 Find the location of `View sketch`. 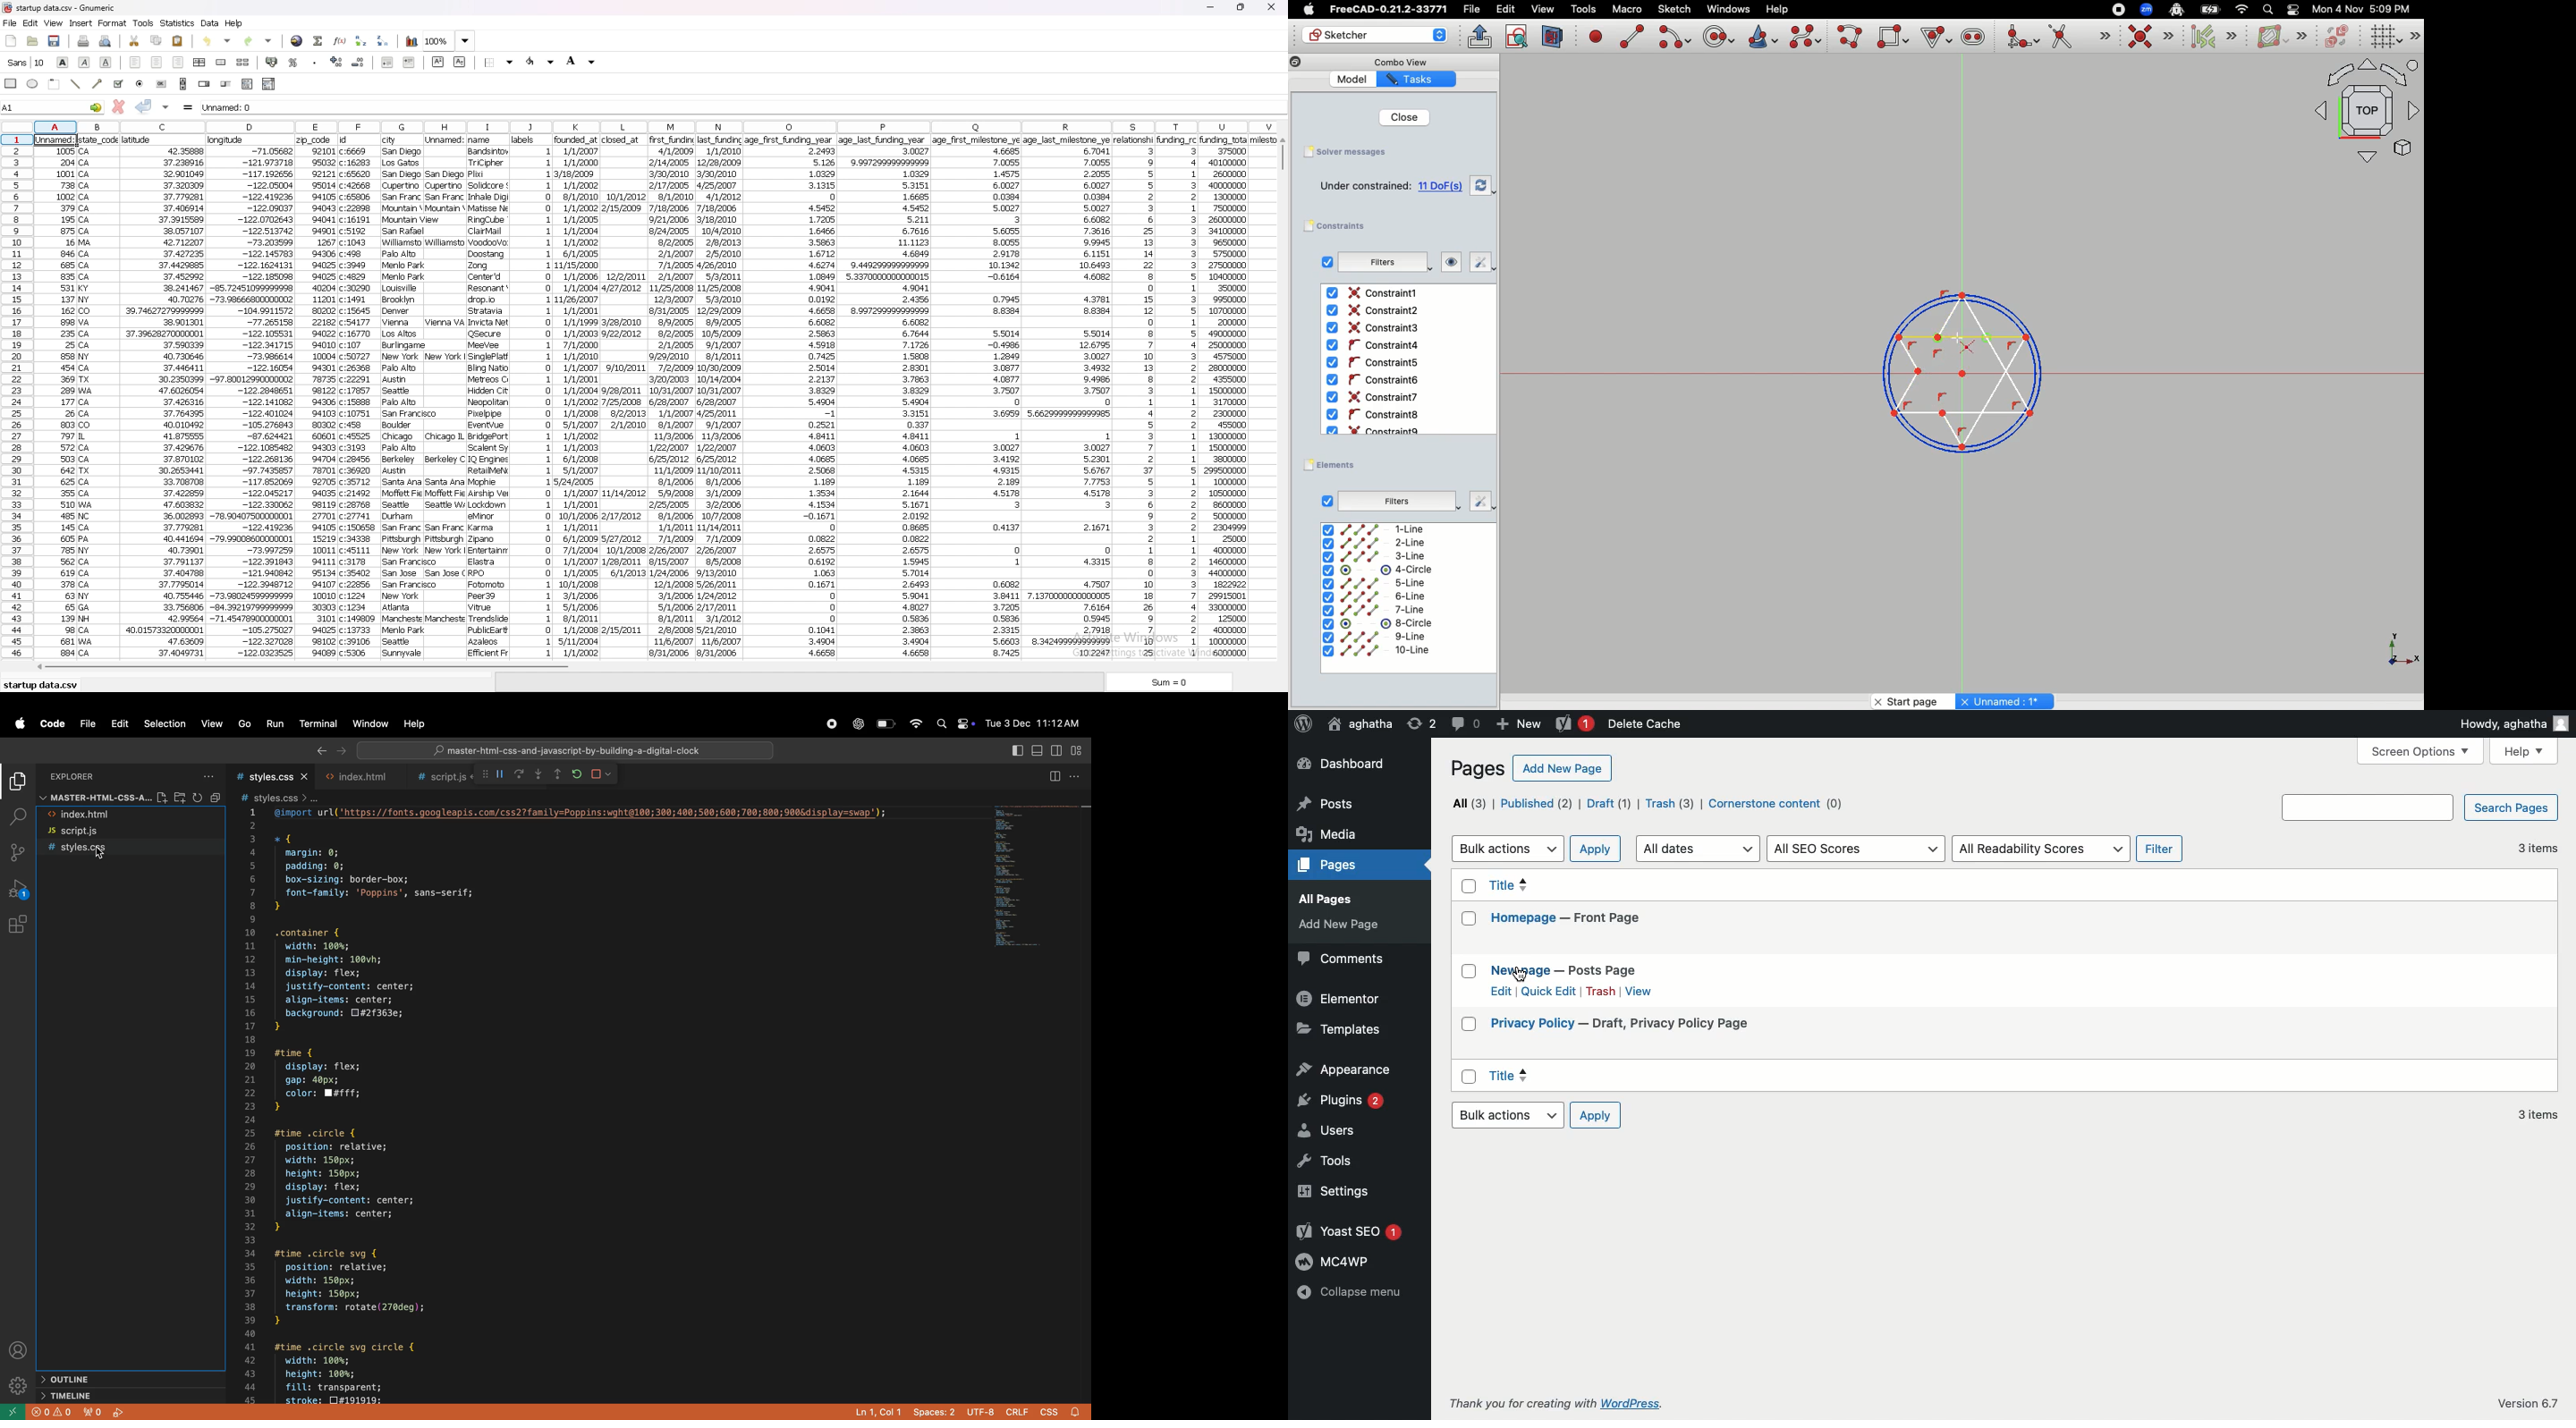

View sketch is located at coordinates (1518, 37).